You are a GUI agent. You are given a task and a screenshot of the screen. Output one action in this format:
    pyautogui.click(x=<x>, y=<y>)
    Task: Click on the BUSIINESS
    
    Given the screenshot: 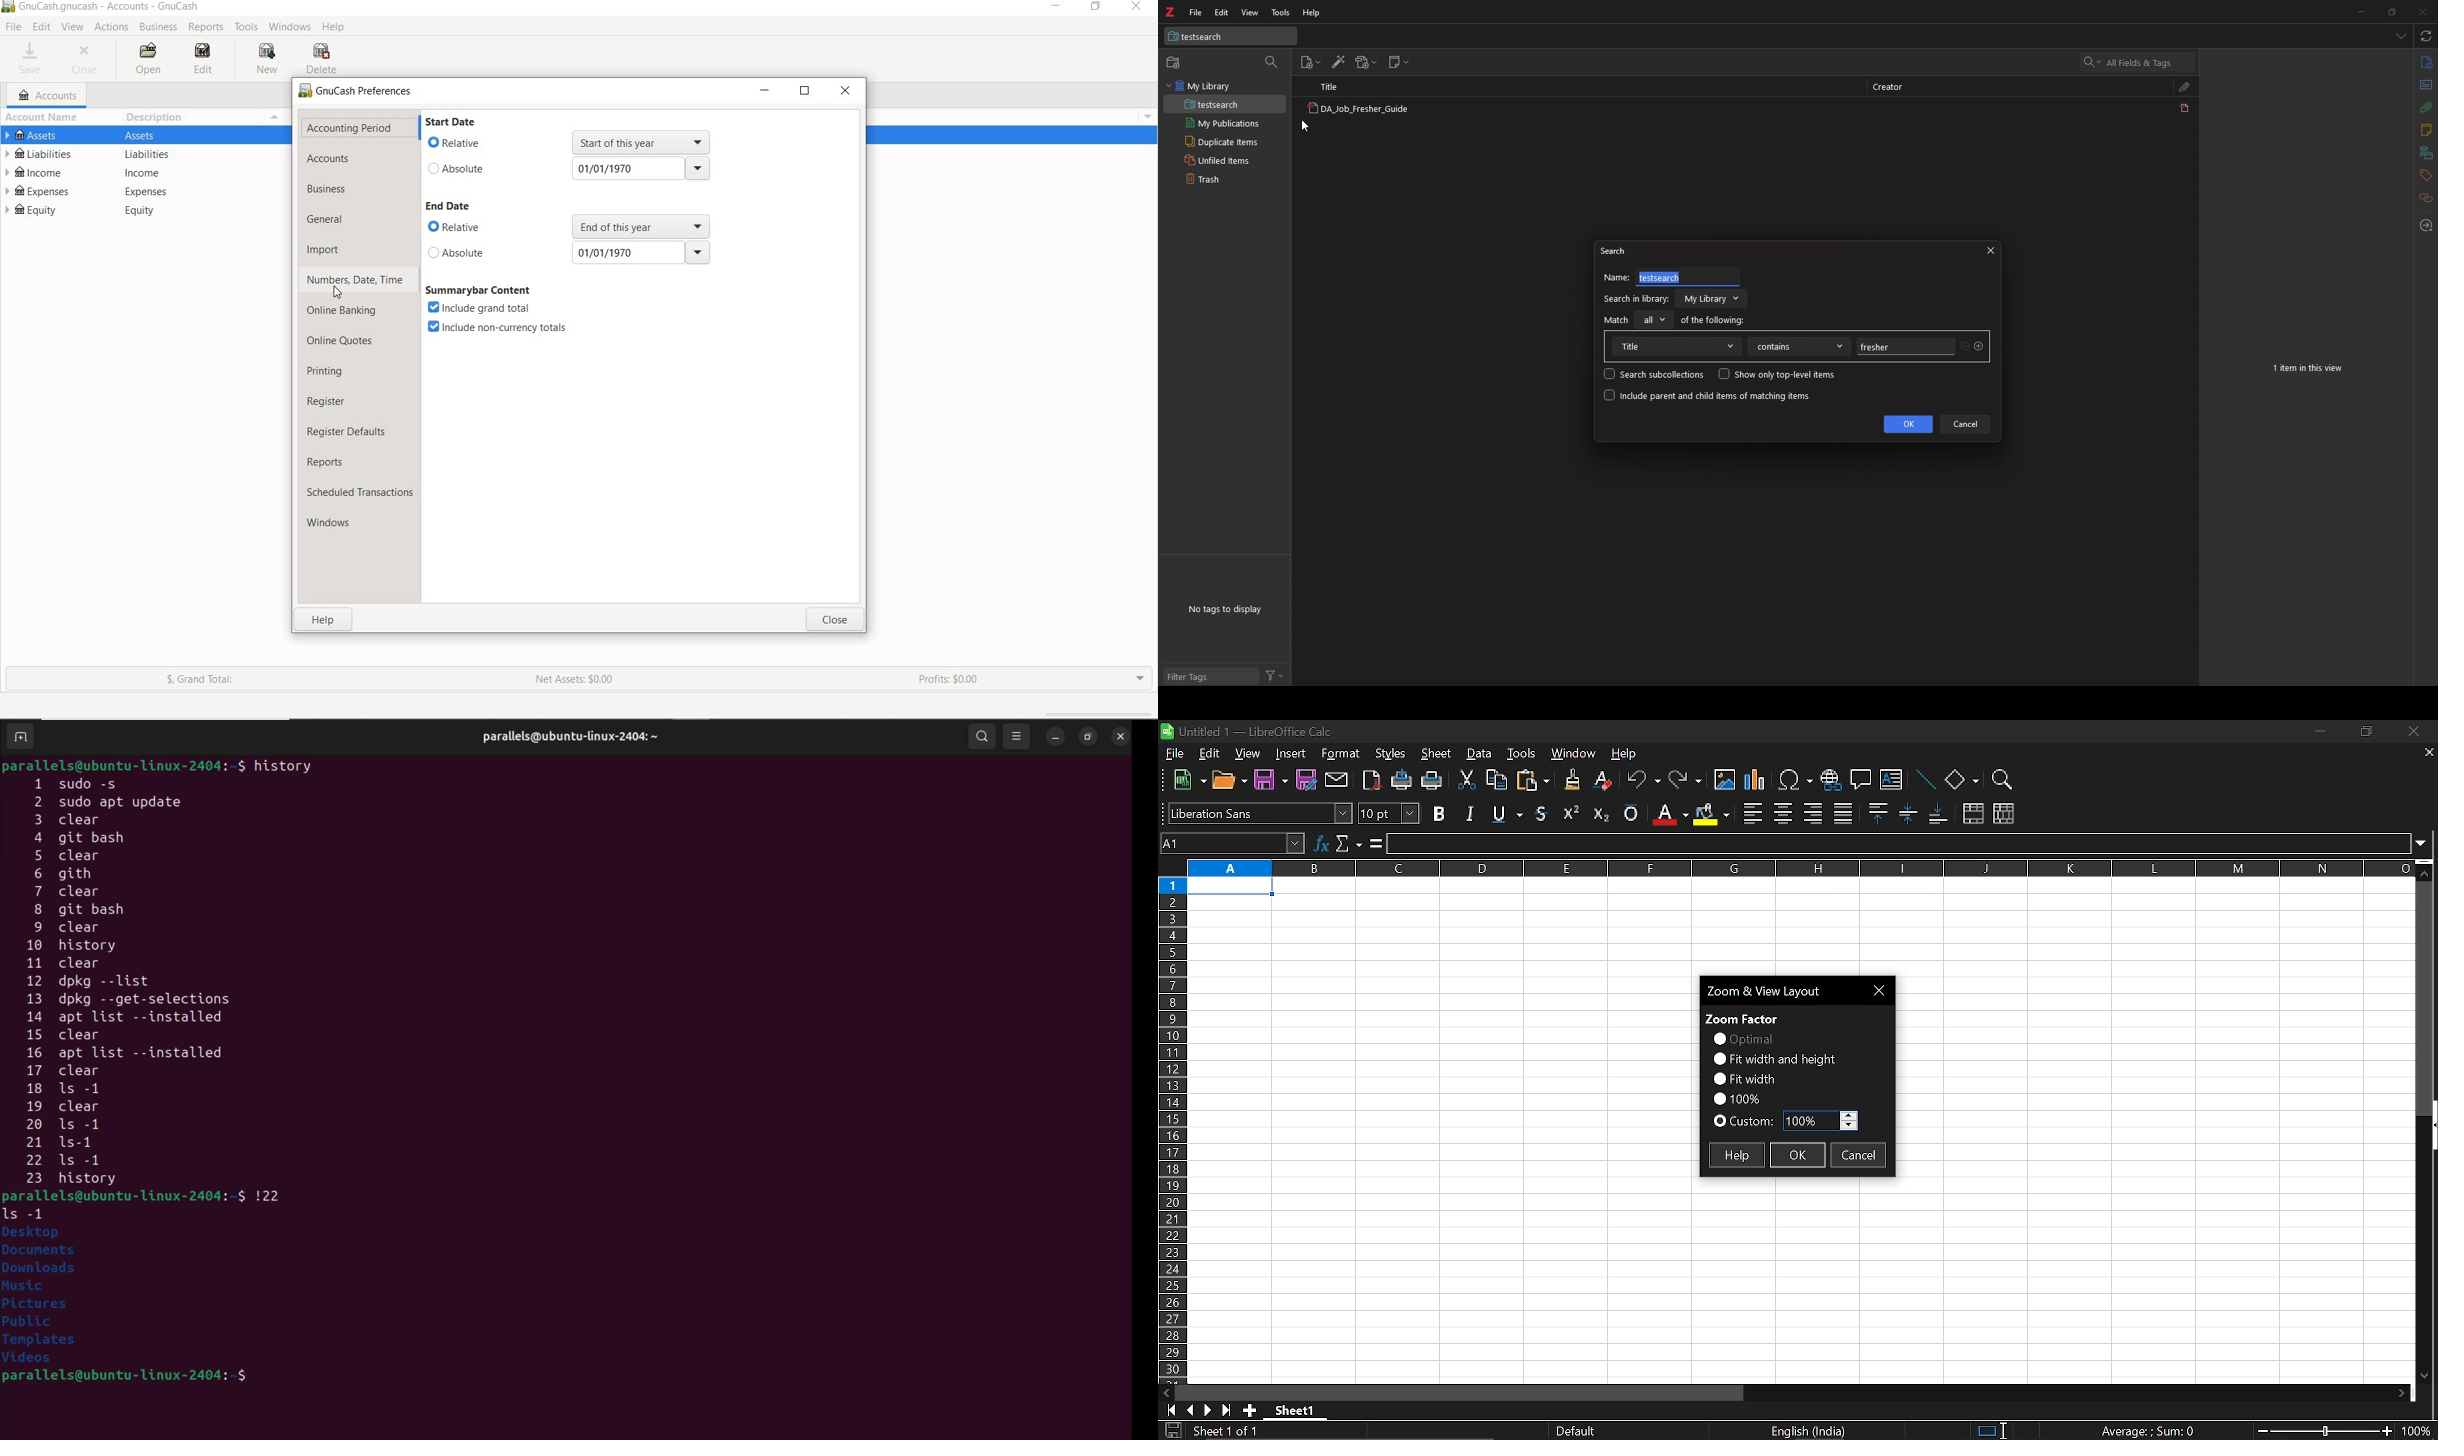 What is the action you would take?
    pyautogui.click(x=157, y=27)
    